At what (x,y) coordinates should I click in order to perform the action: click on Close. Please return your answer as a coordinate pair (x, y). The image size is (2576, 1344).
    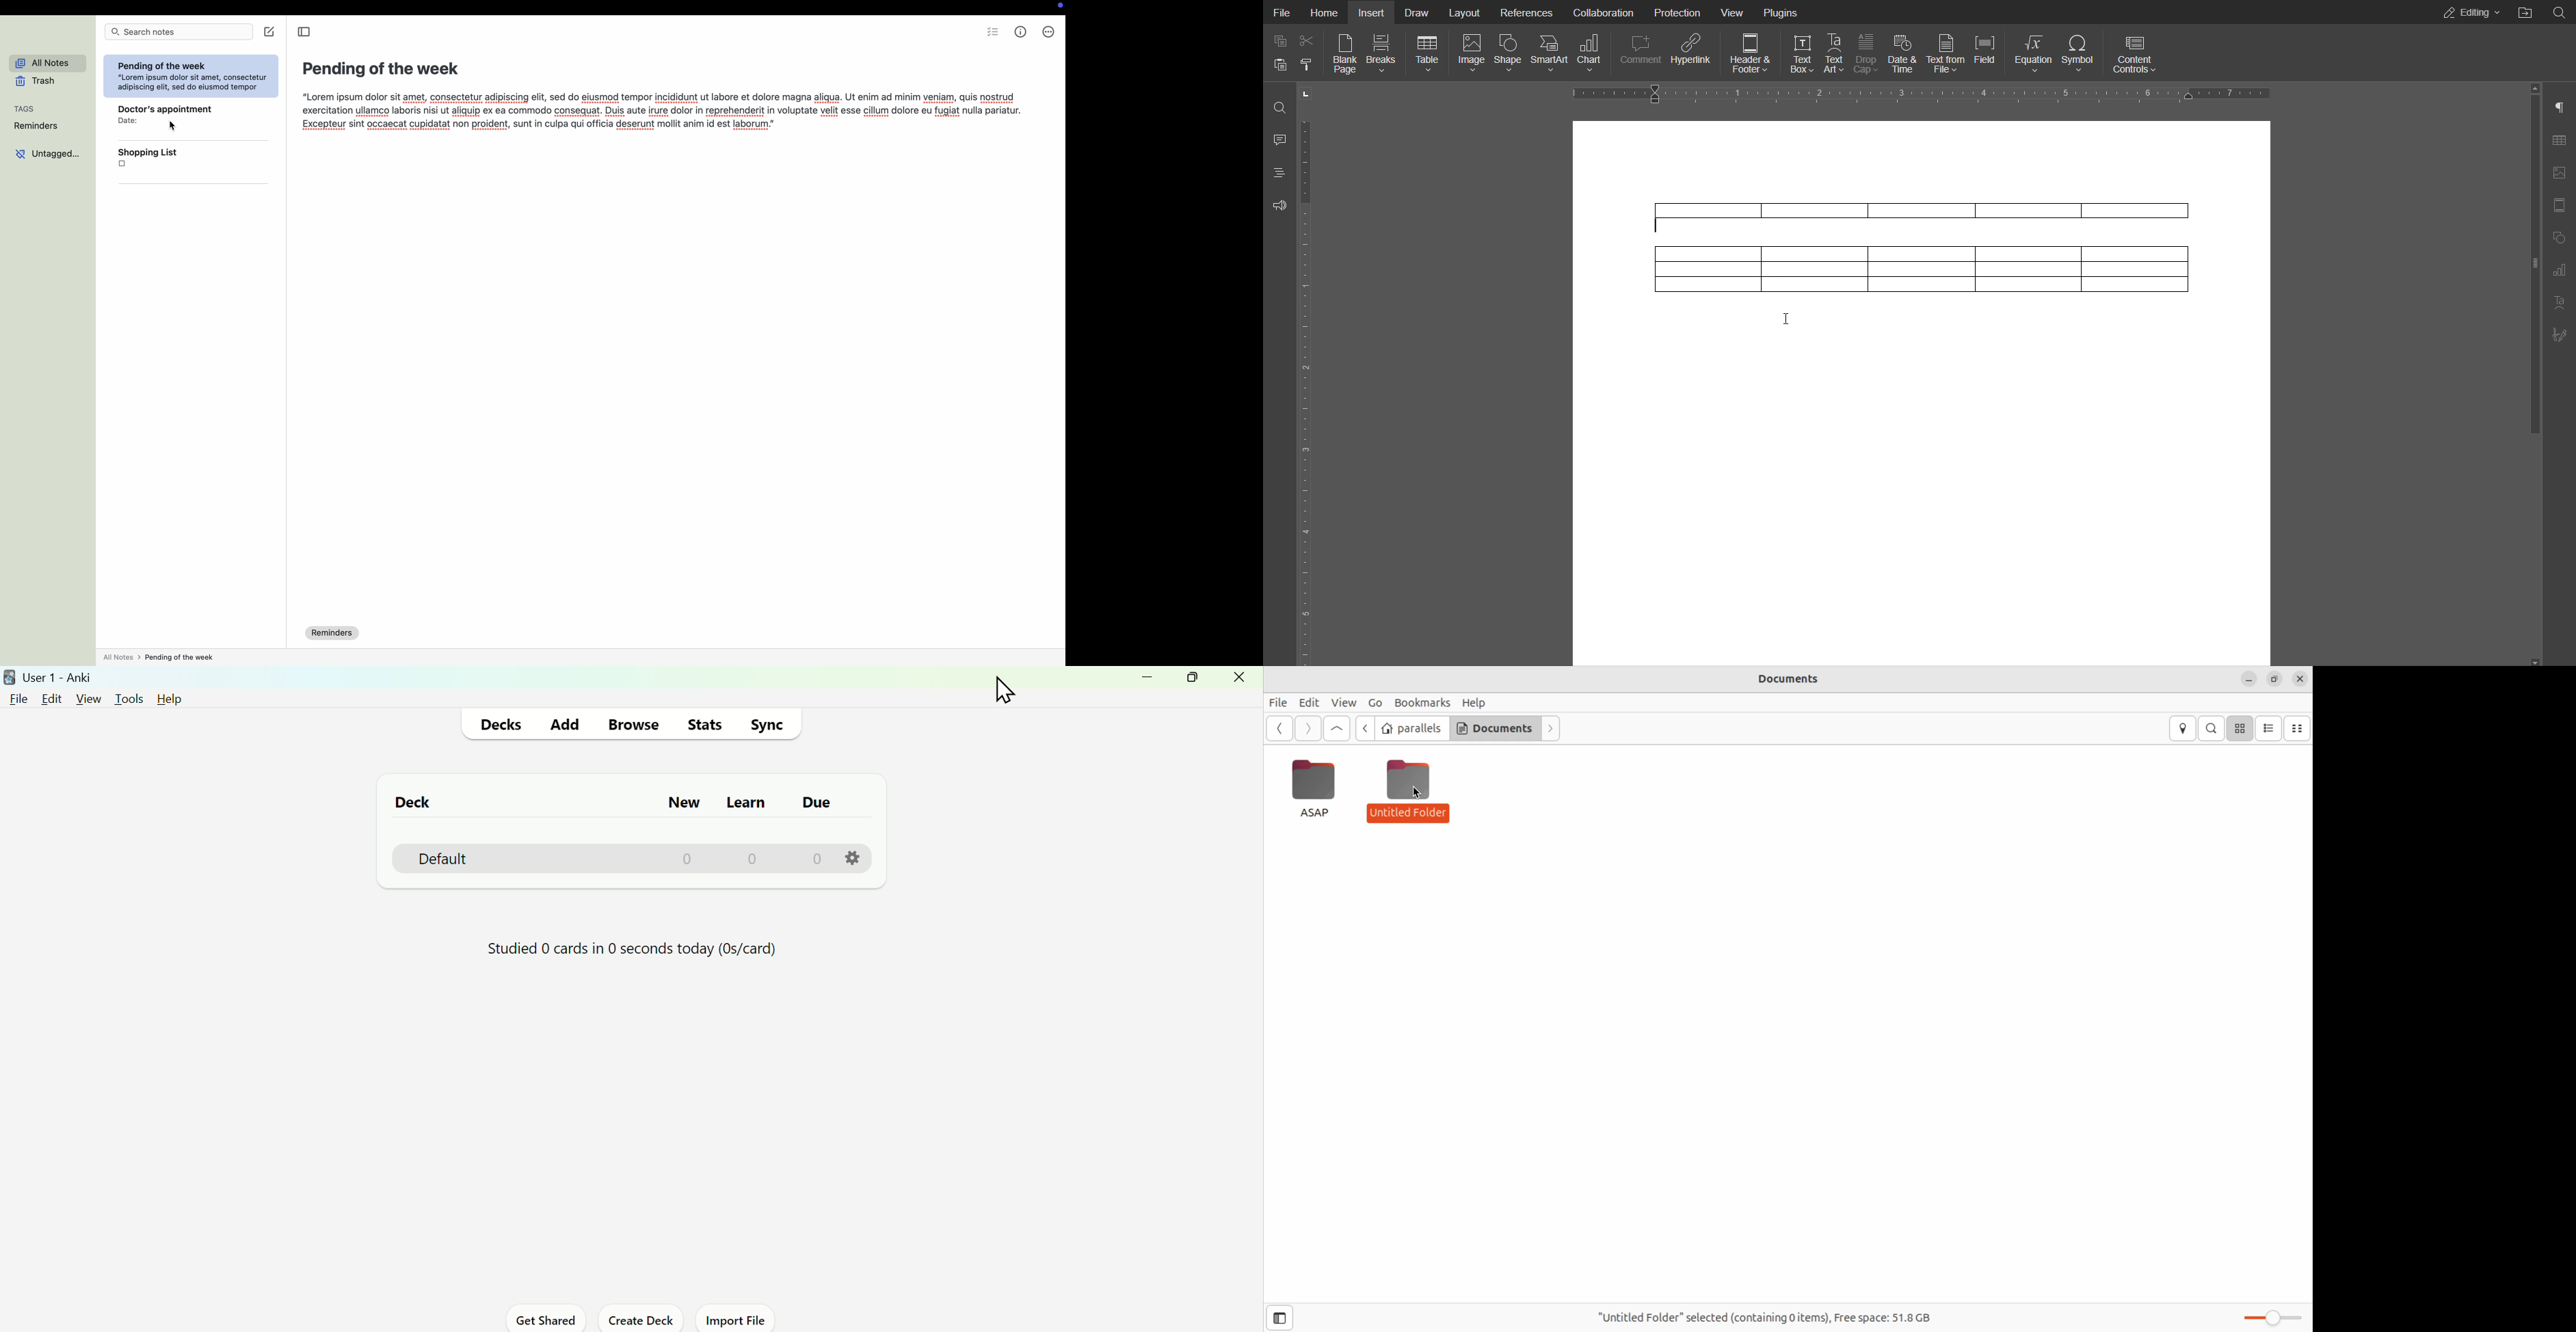
    Looking at the image, I should click on (1242, 682).